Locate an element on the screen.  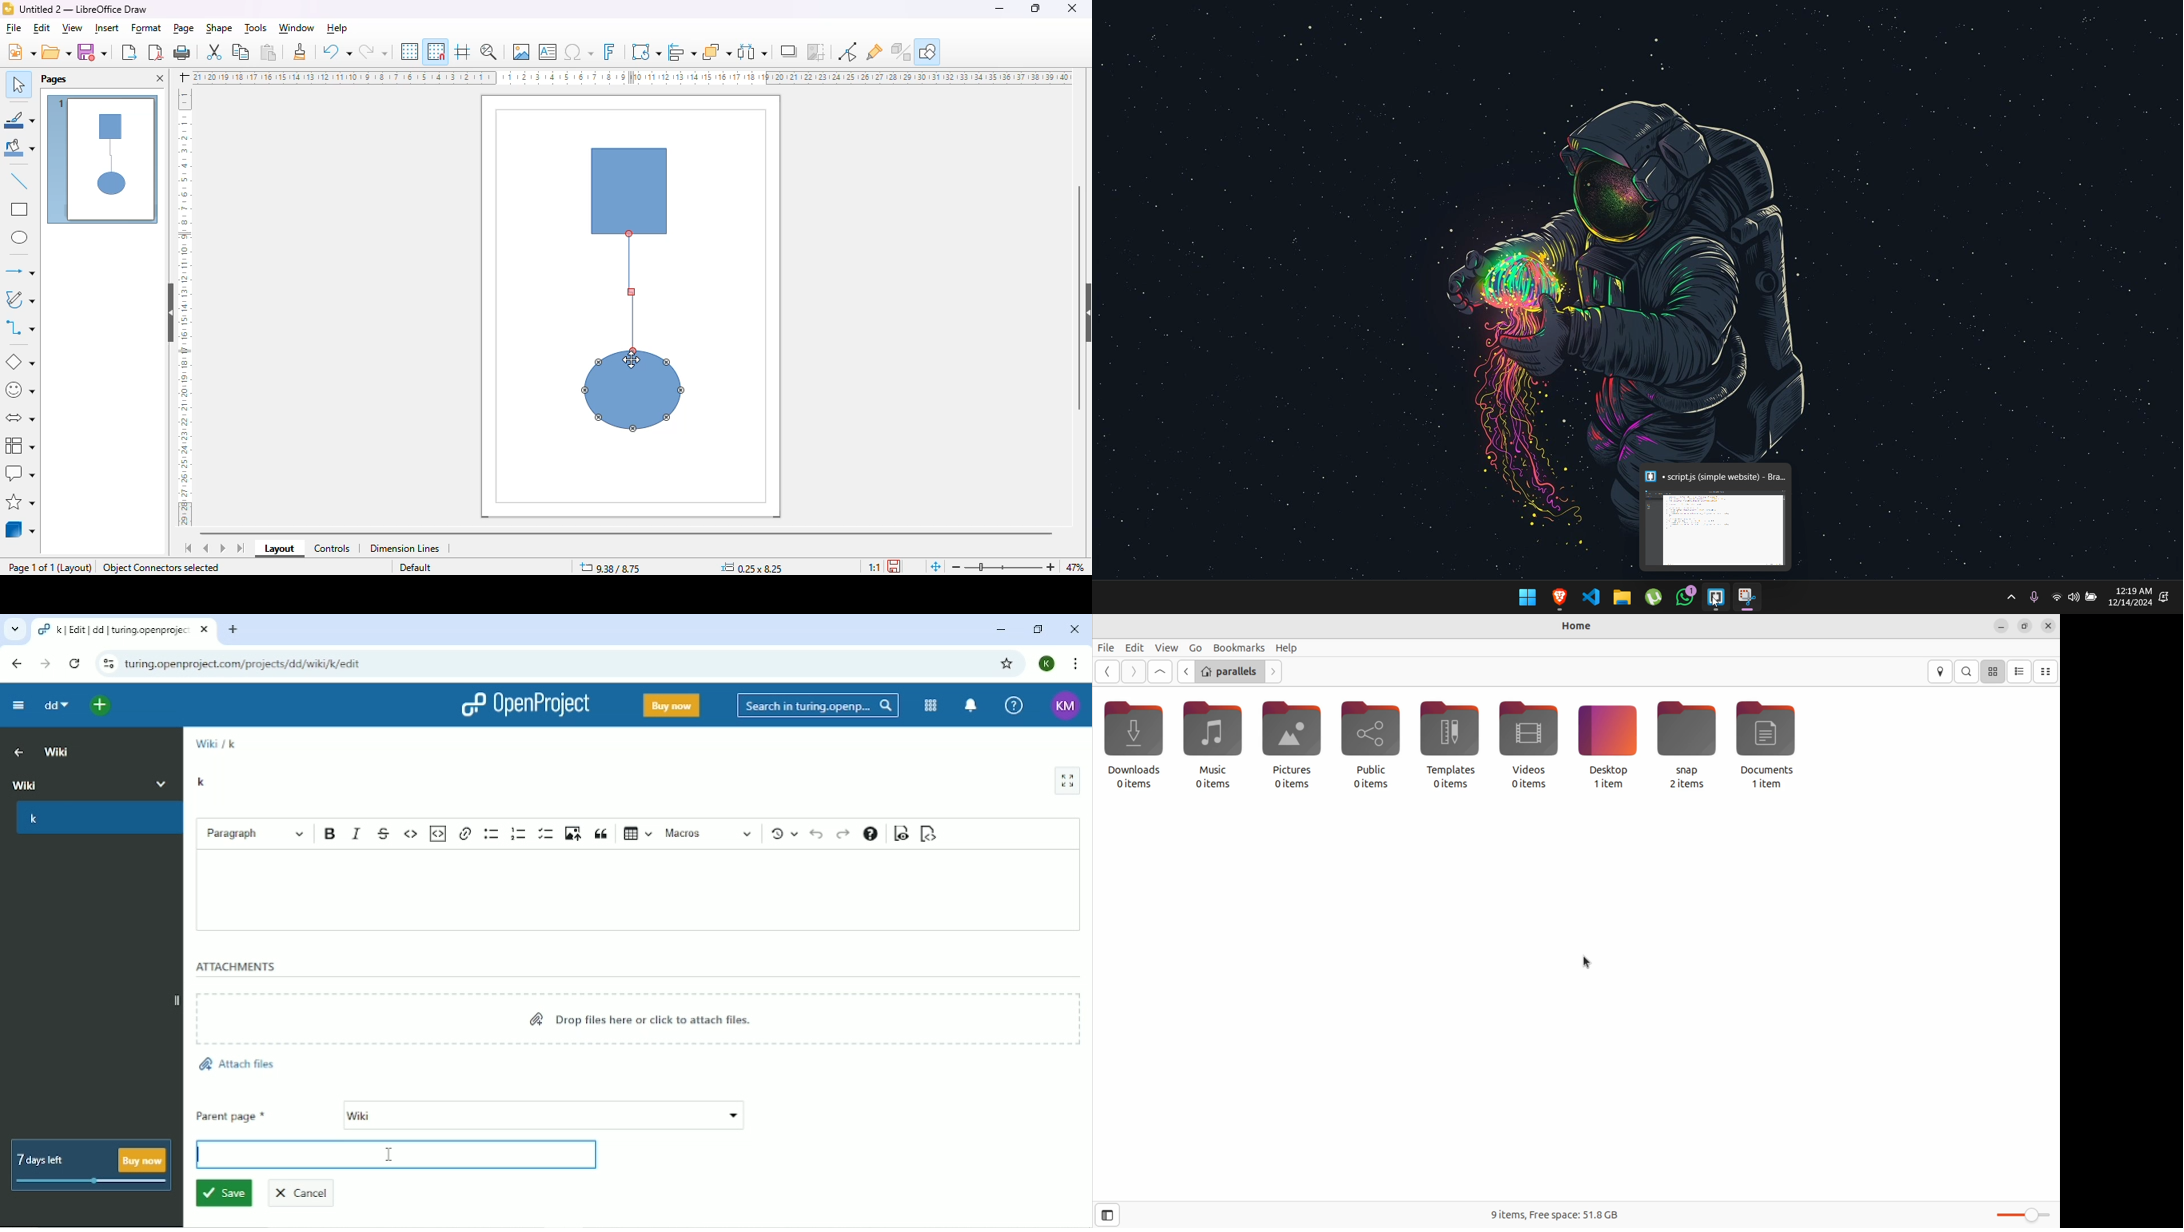
zoom out is located at coordinates (958, 568).